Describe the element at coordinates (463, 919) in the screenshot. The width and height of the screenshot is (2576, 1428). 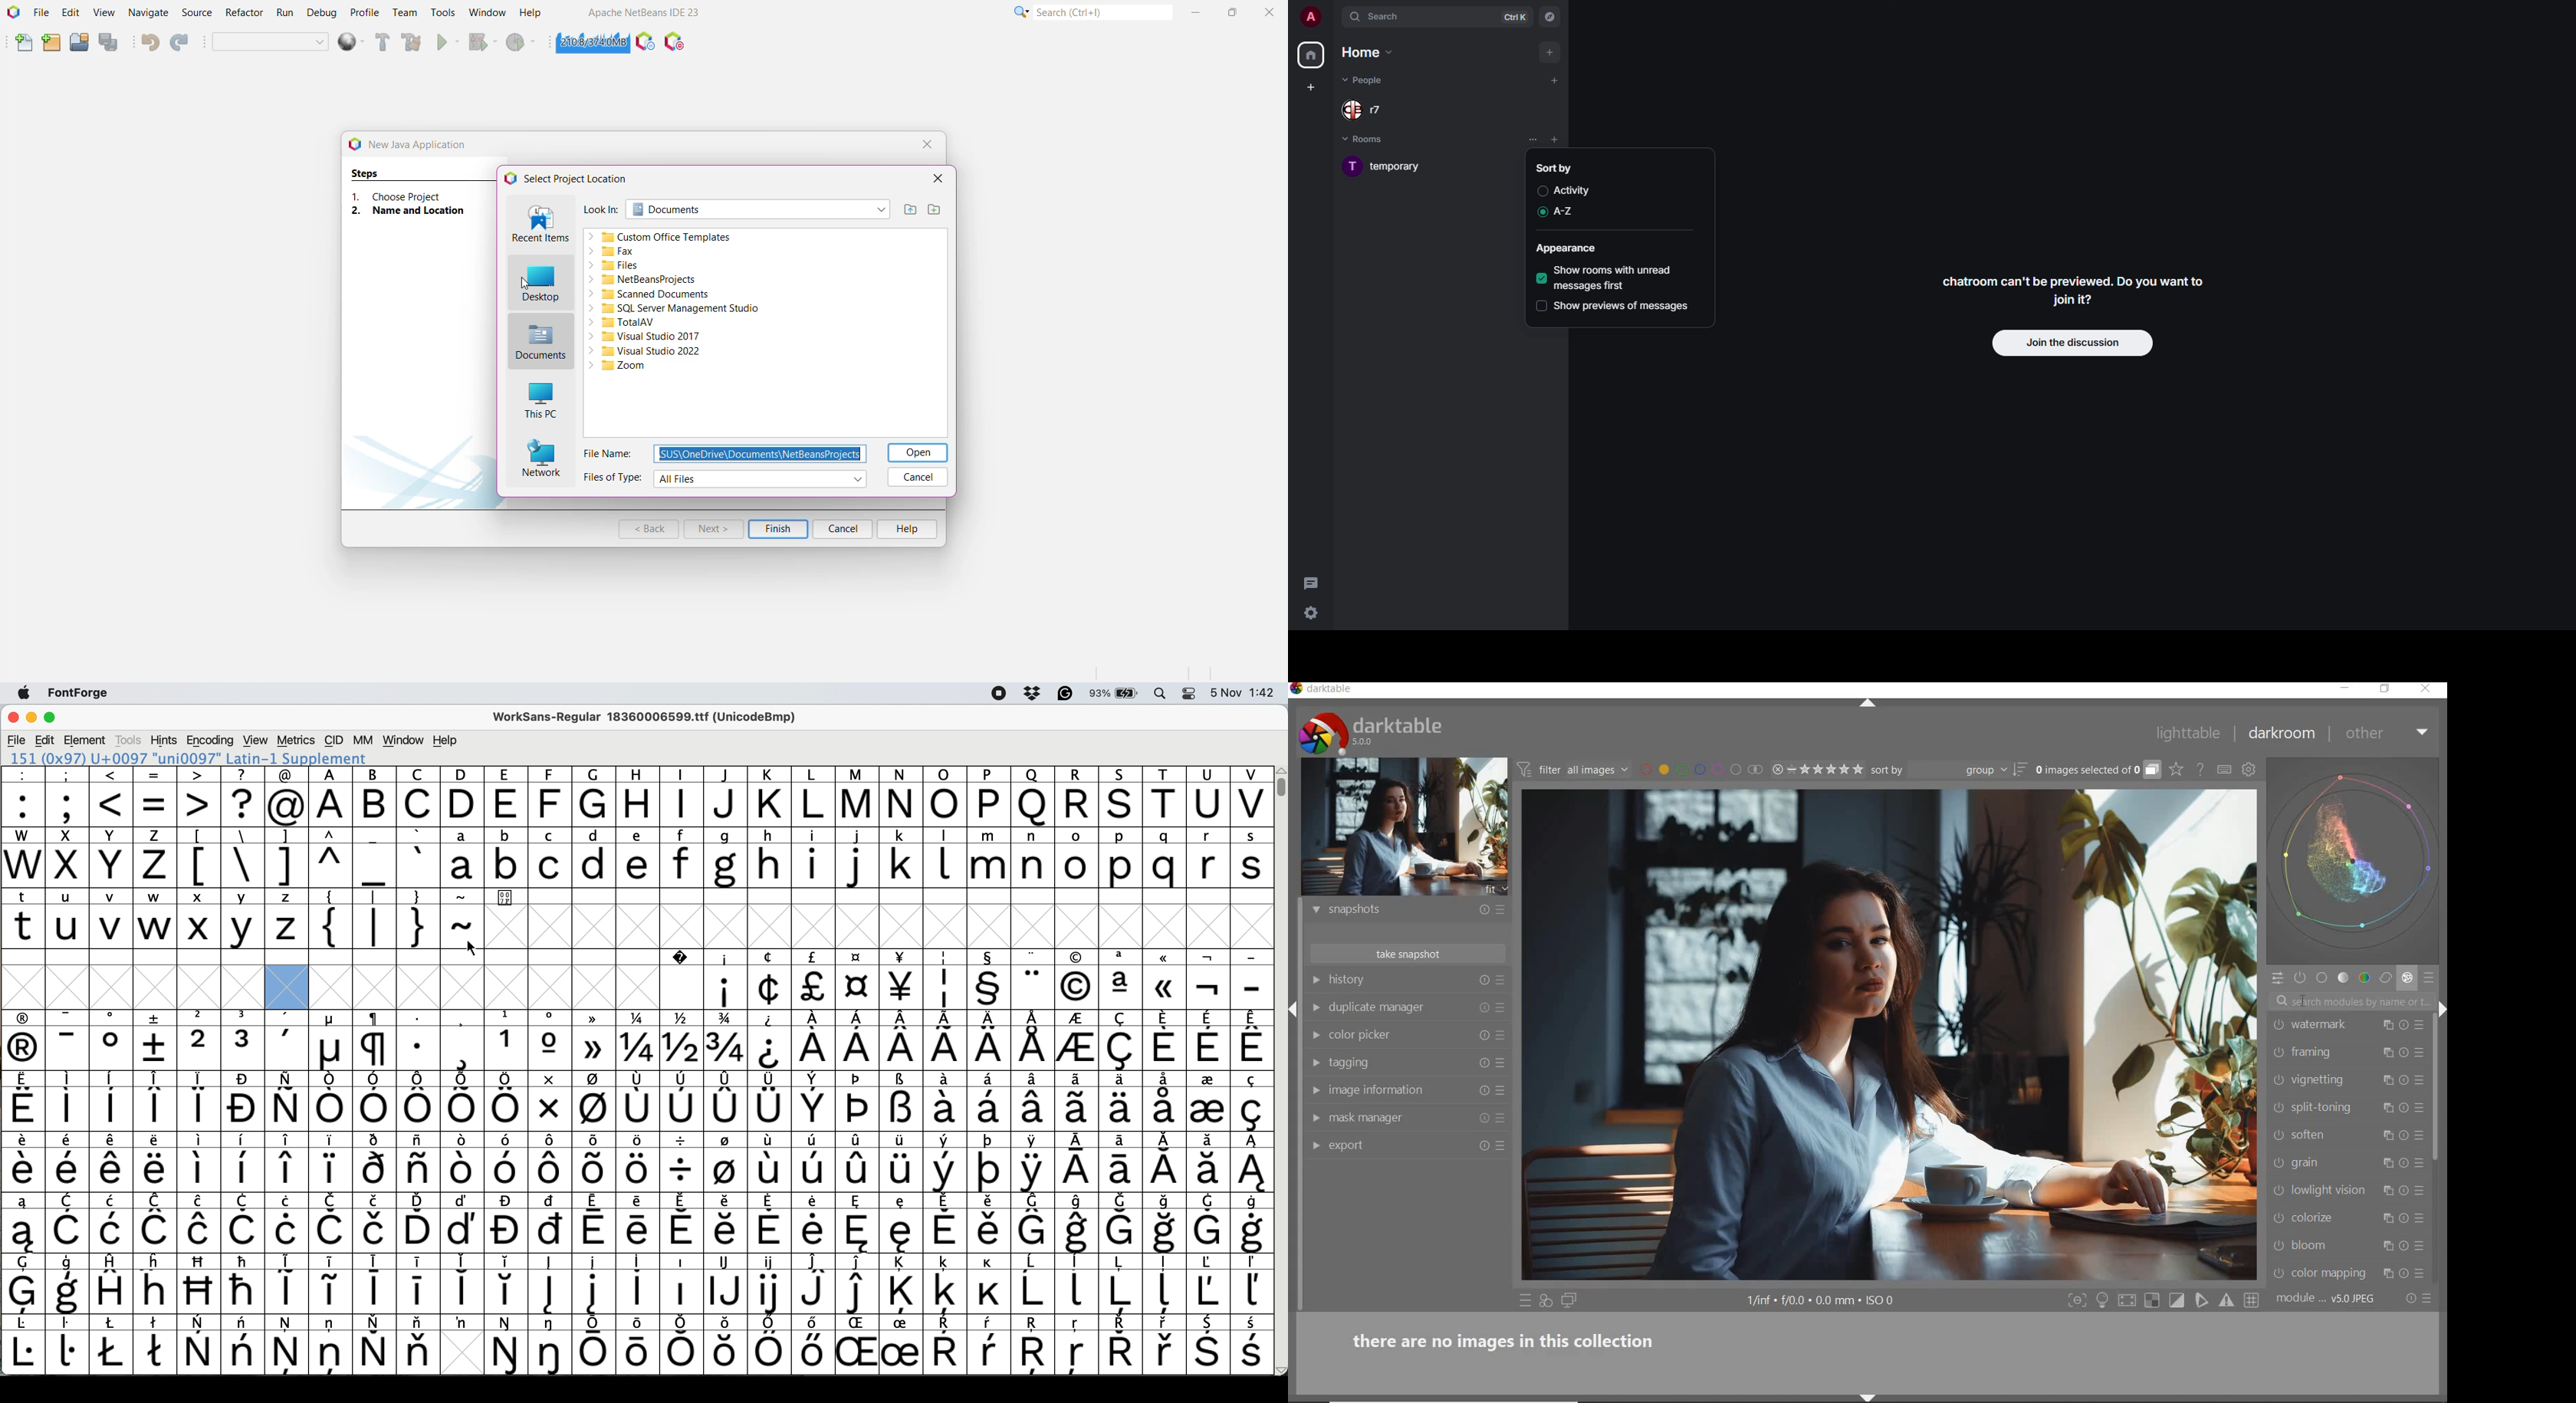
I see `~` at that location.